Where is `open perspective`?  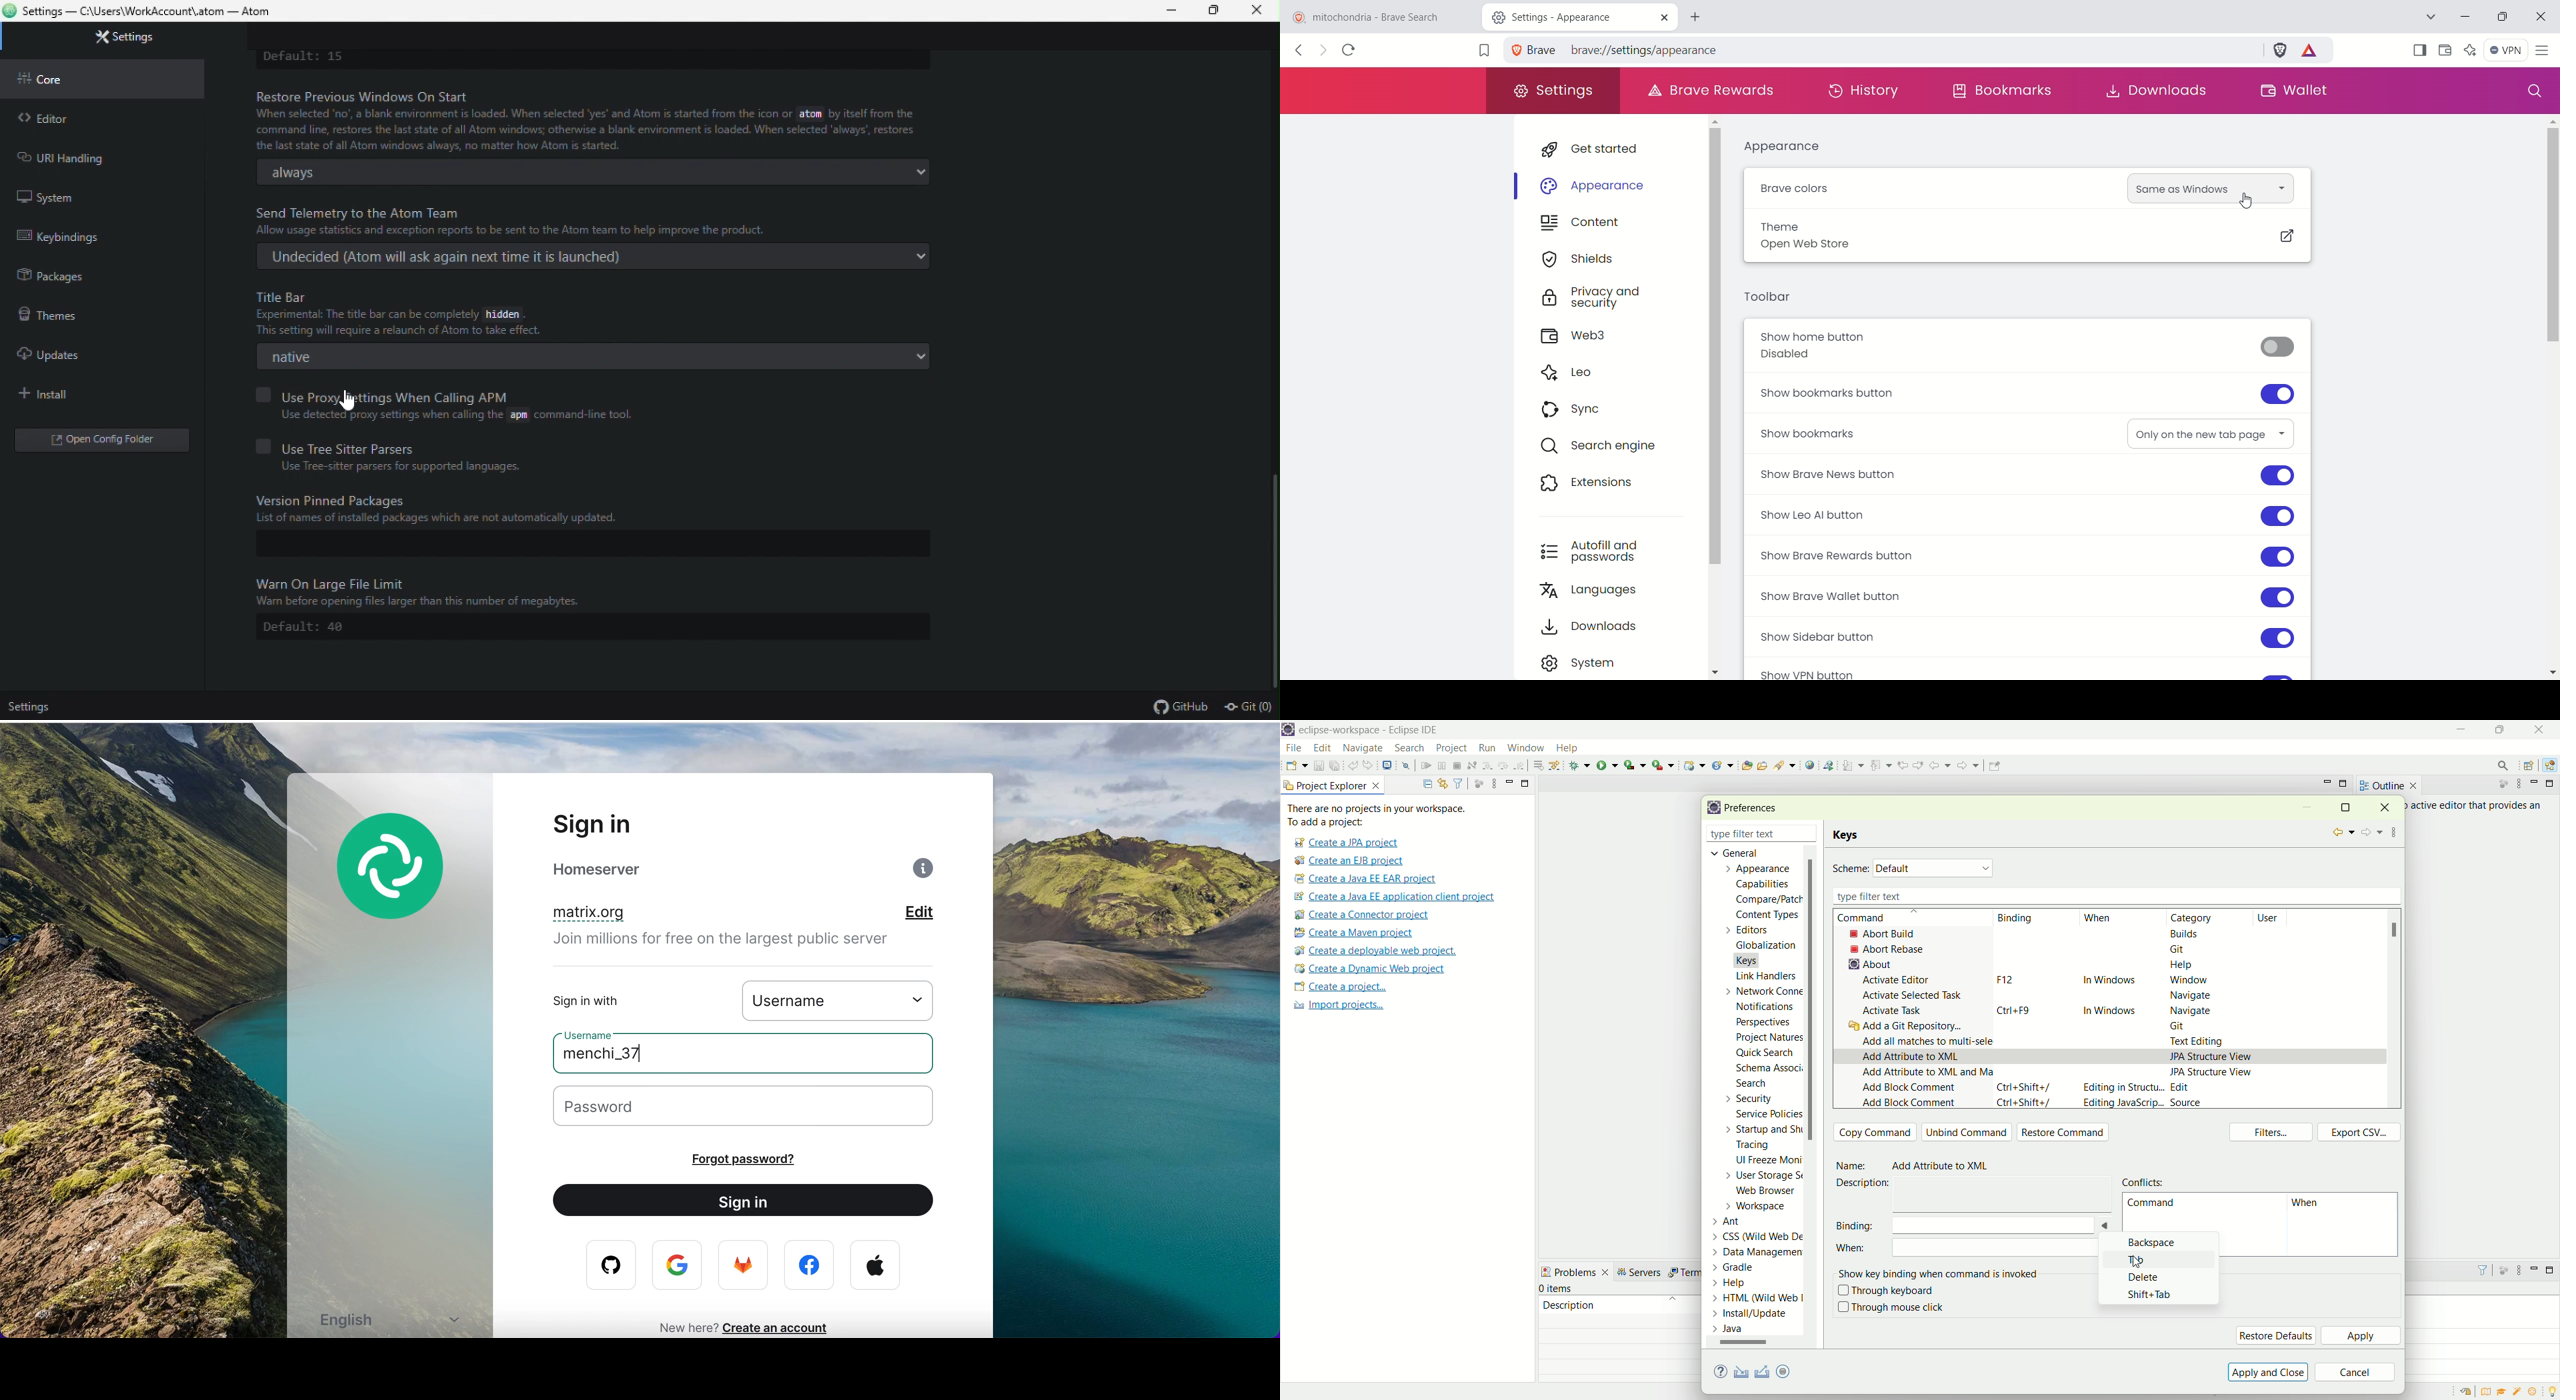 open perspective is located at coordinates (2531, 767).